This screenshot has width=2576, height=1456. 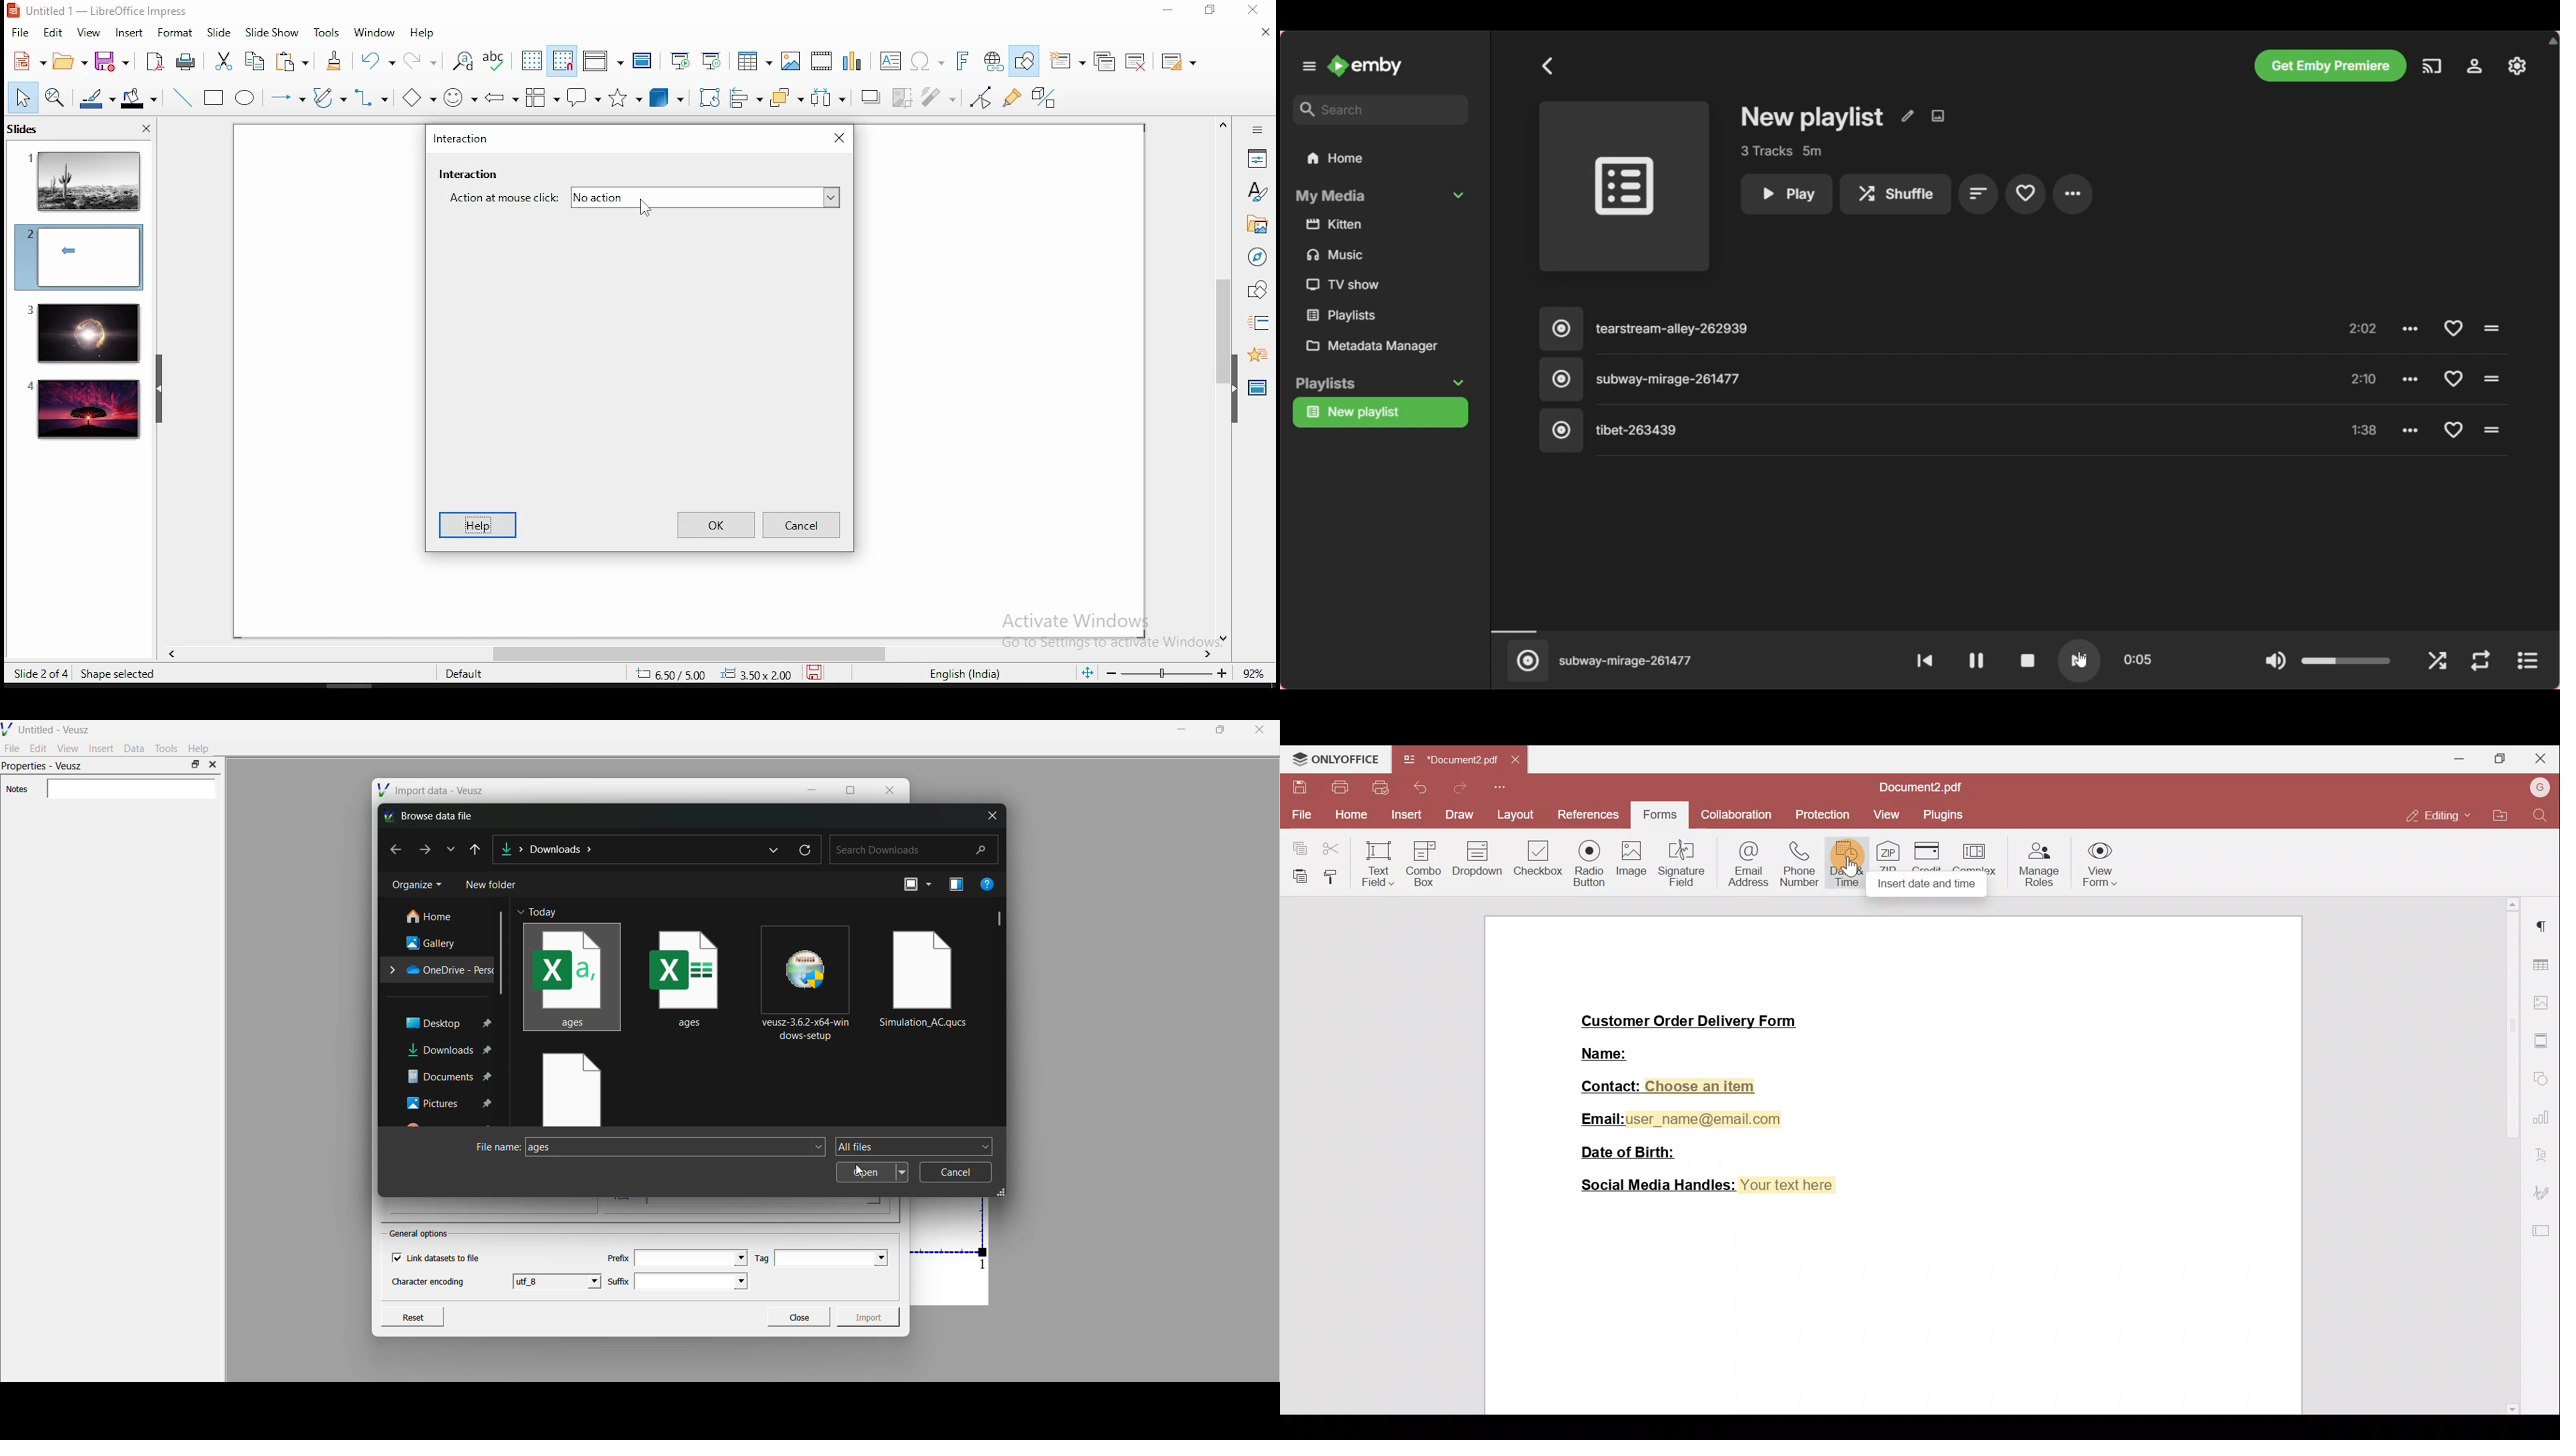 I want to click on Date & time, so click(x=1849, y=861).